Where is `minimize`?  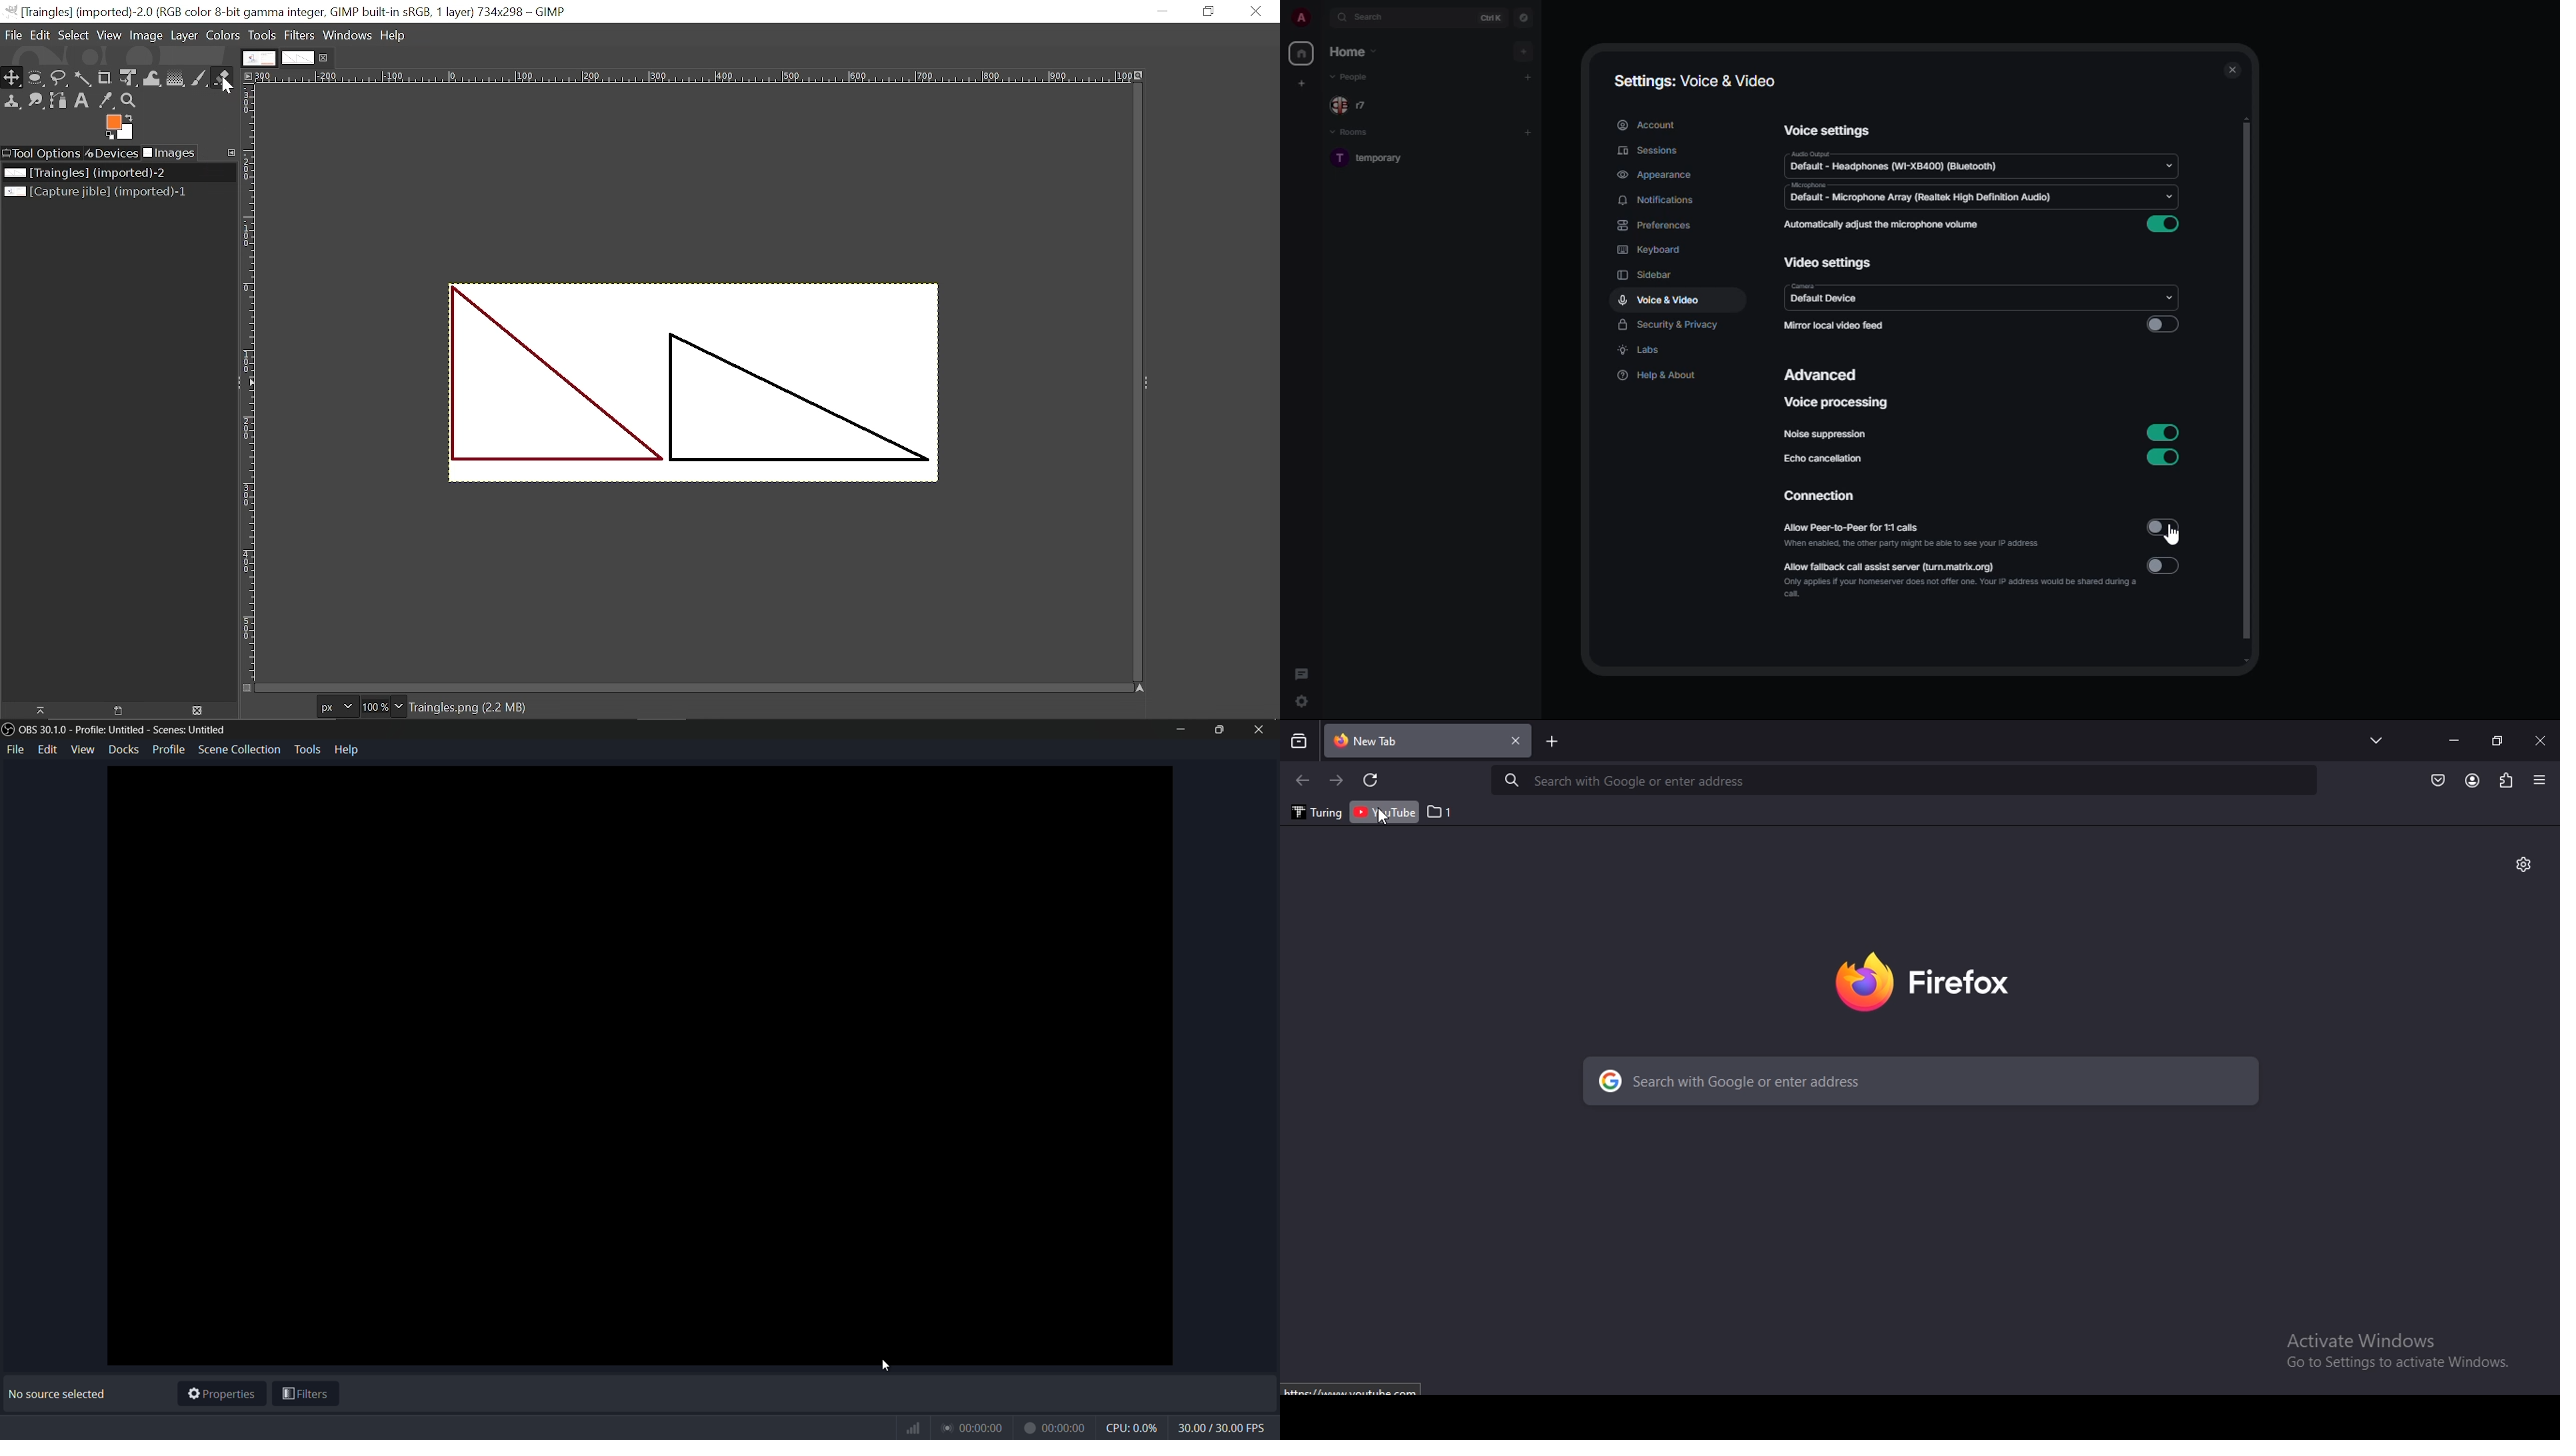
minimize is located at coordinates (2454, 741).